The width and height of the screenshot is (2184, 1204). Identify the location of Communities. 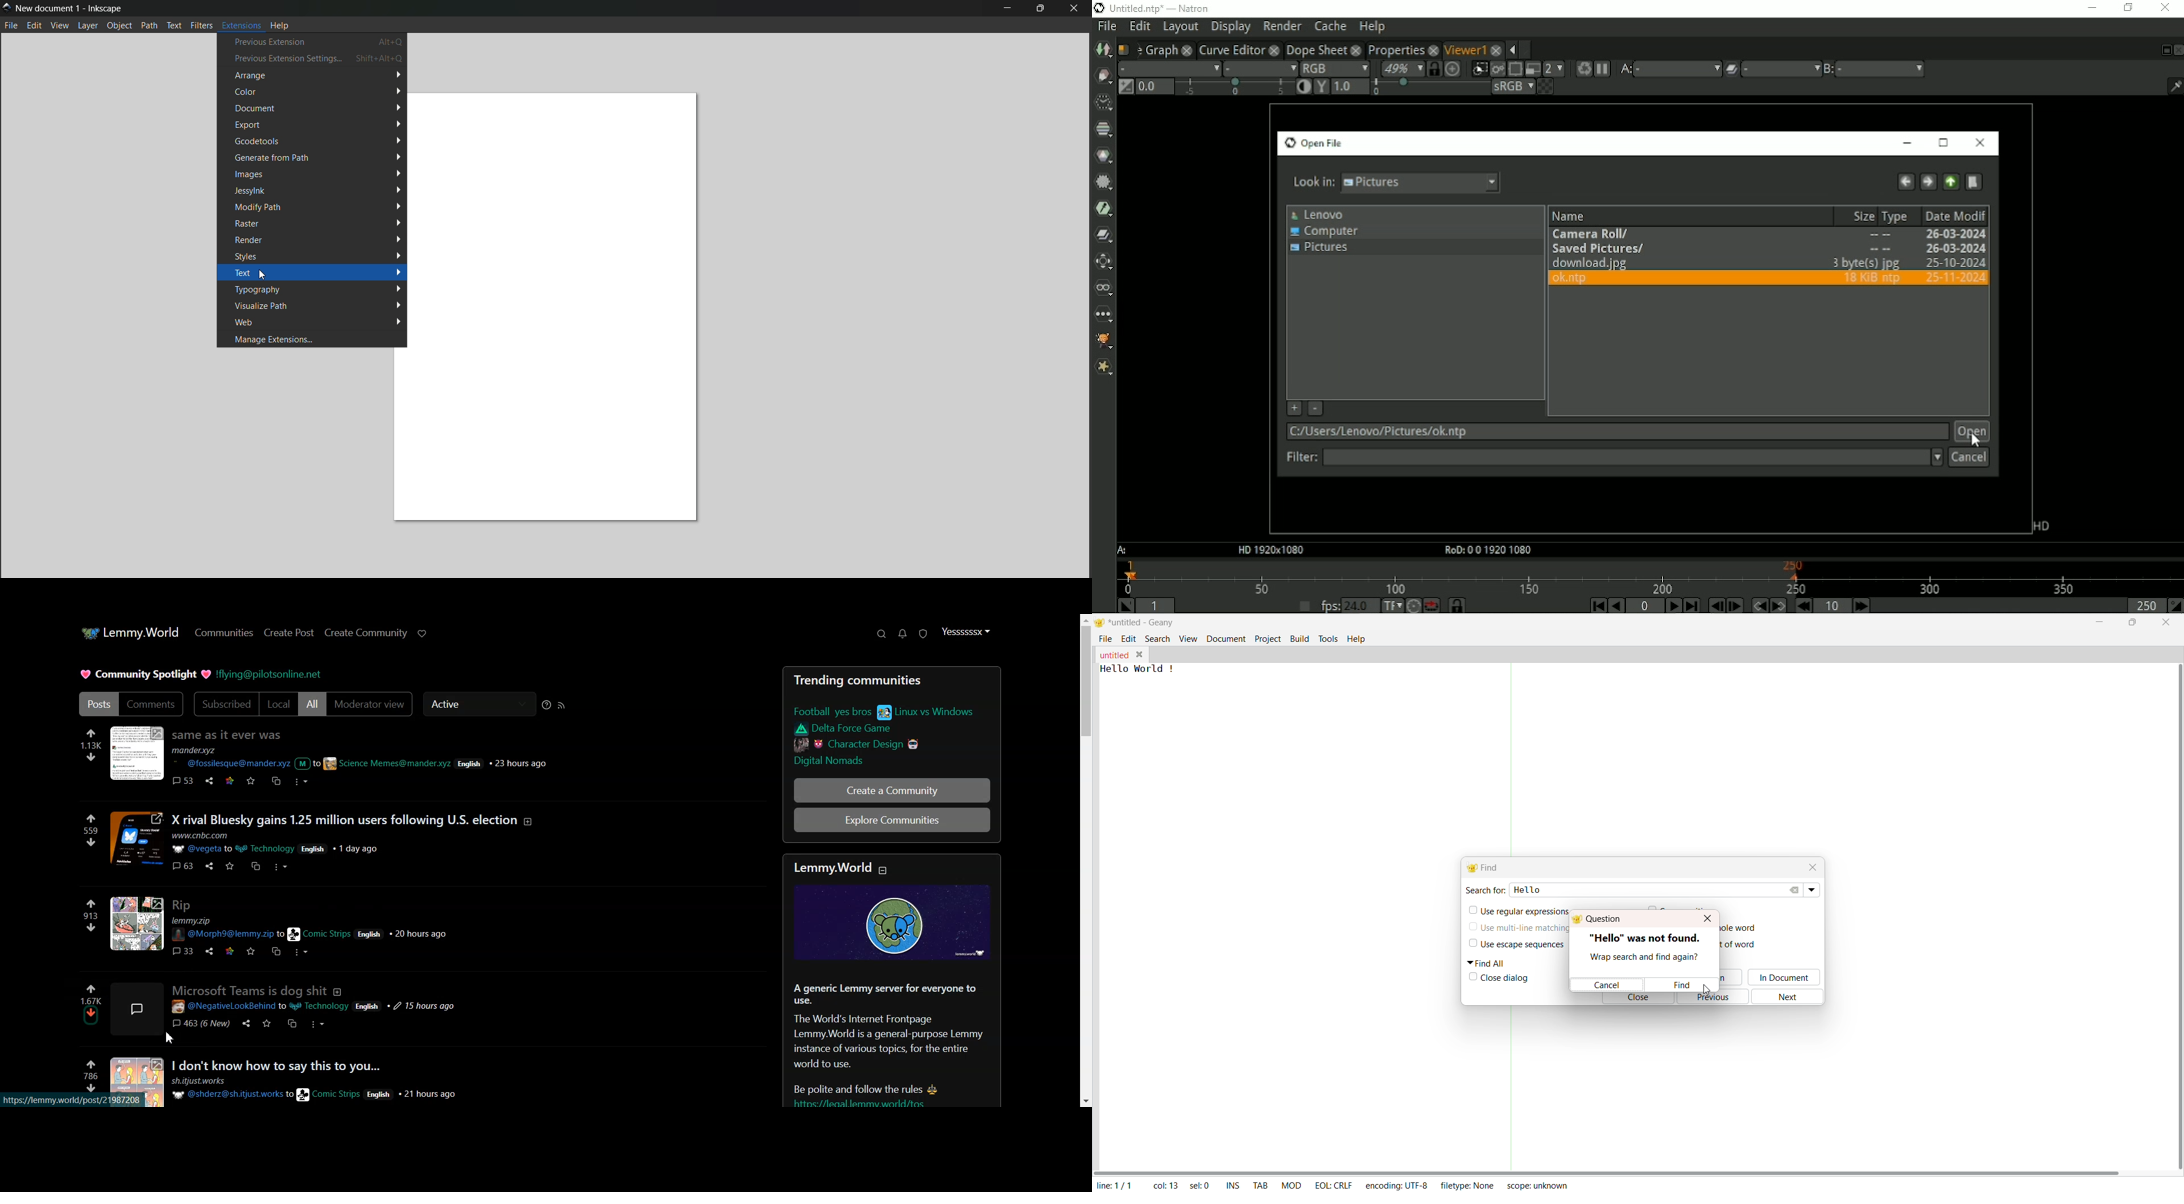
(224, 632).